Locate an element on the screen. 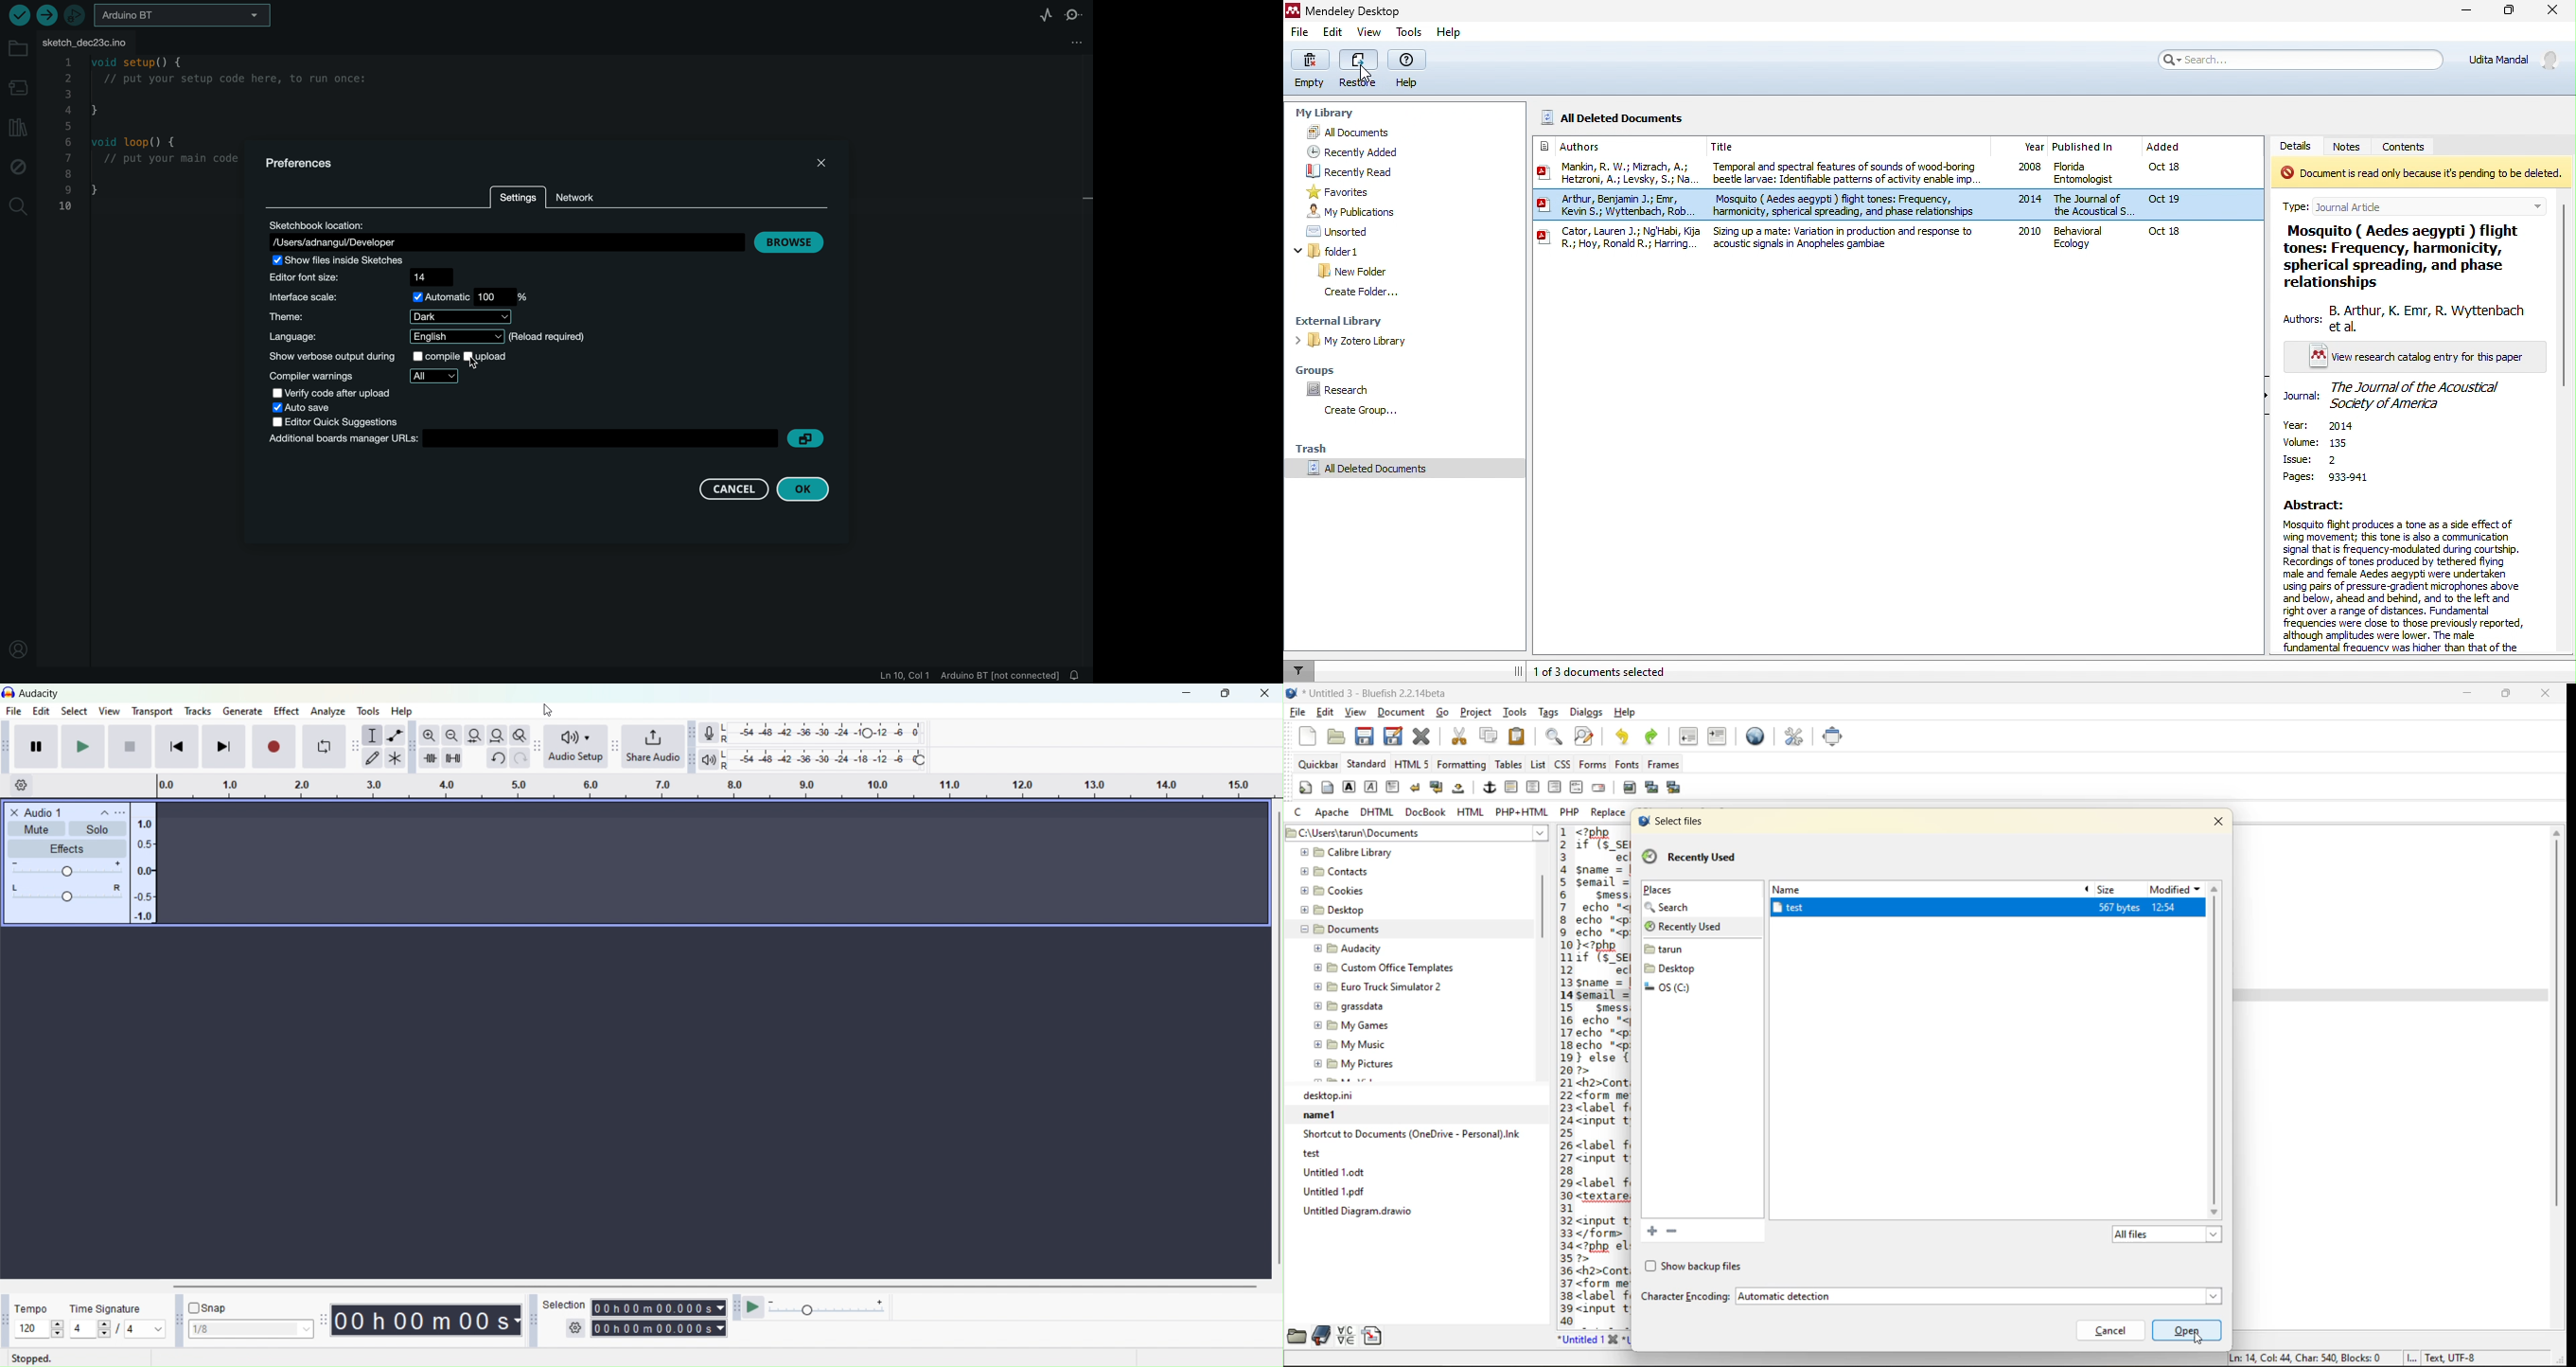  replace is located at coordinates (1610, 813).